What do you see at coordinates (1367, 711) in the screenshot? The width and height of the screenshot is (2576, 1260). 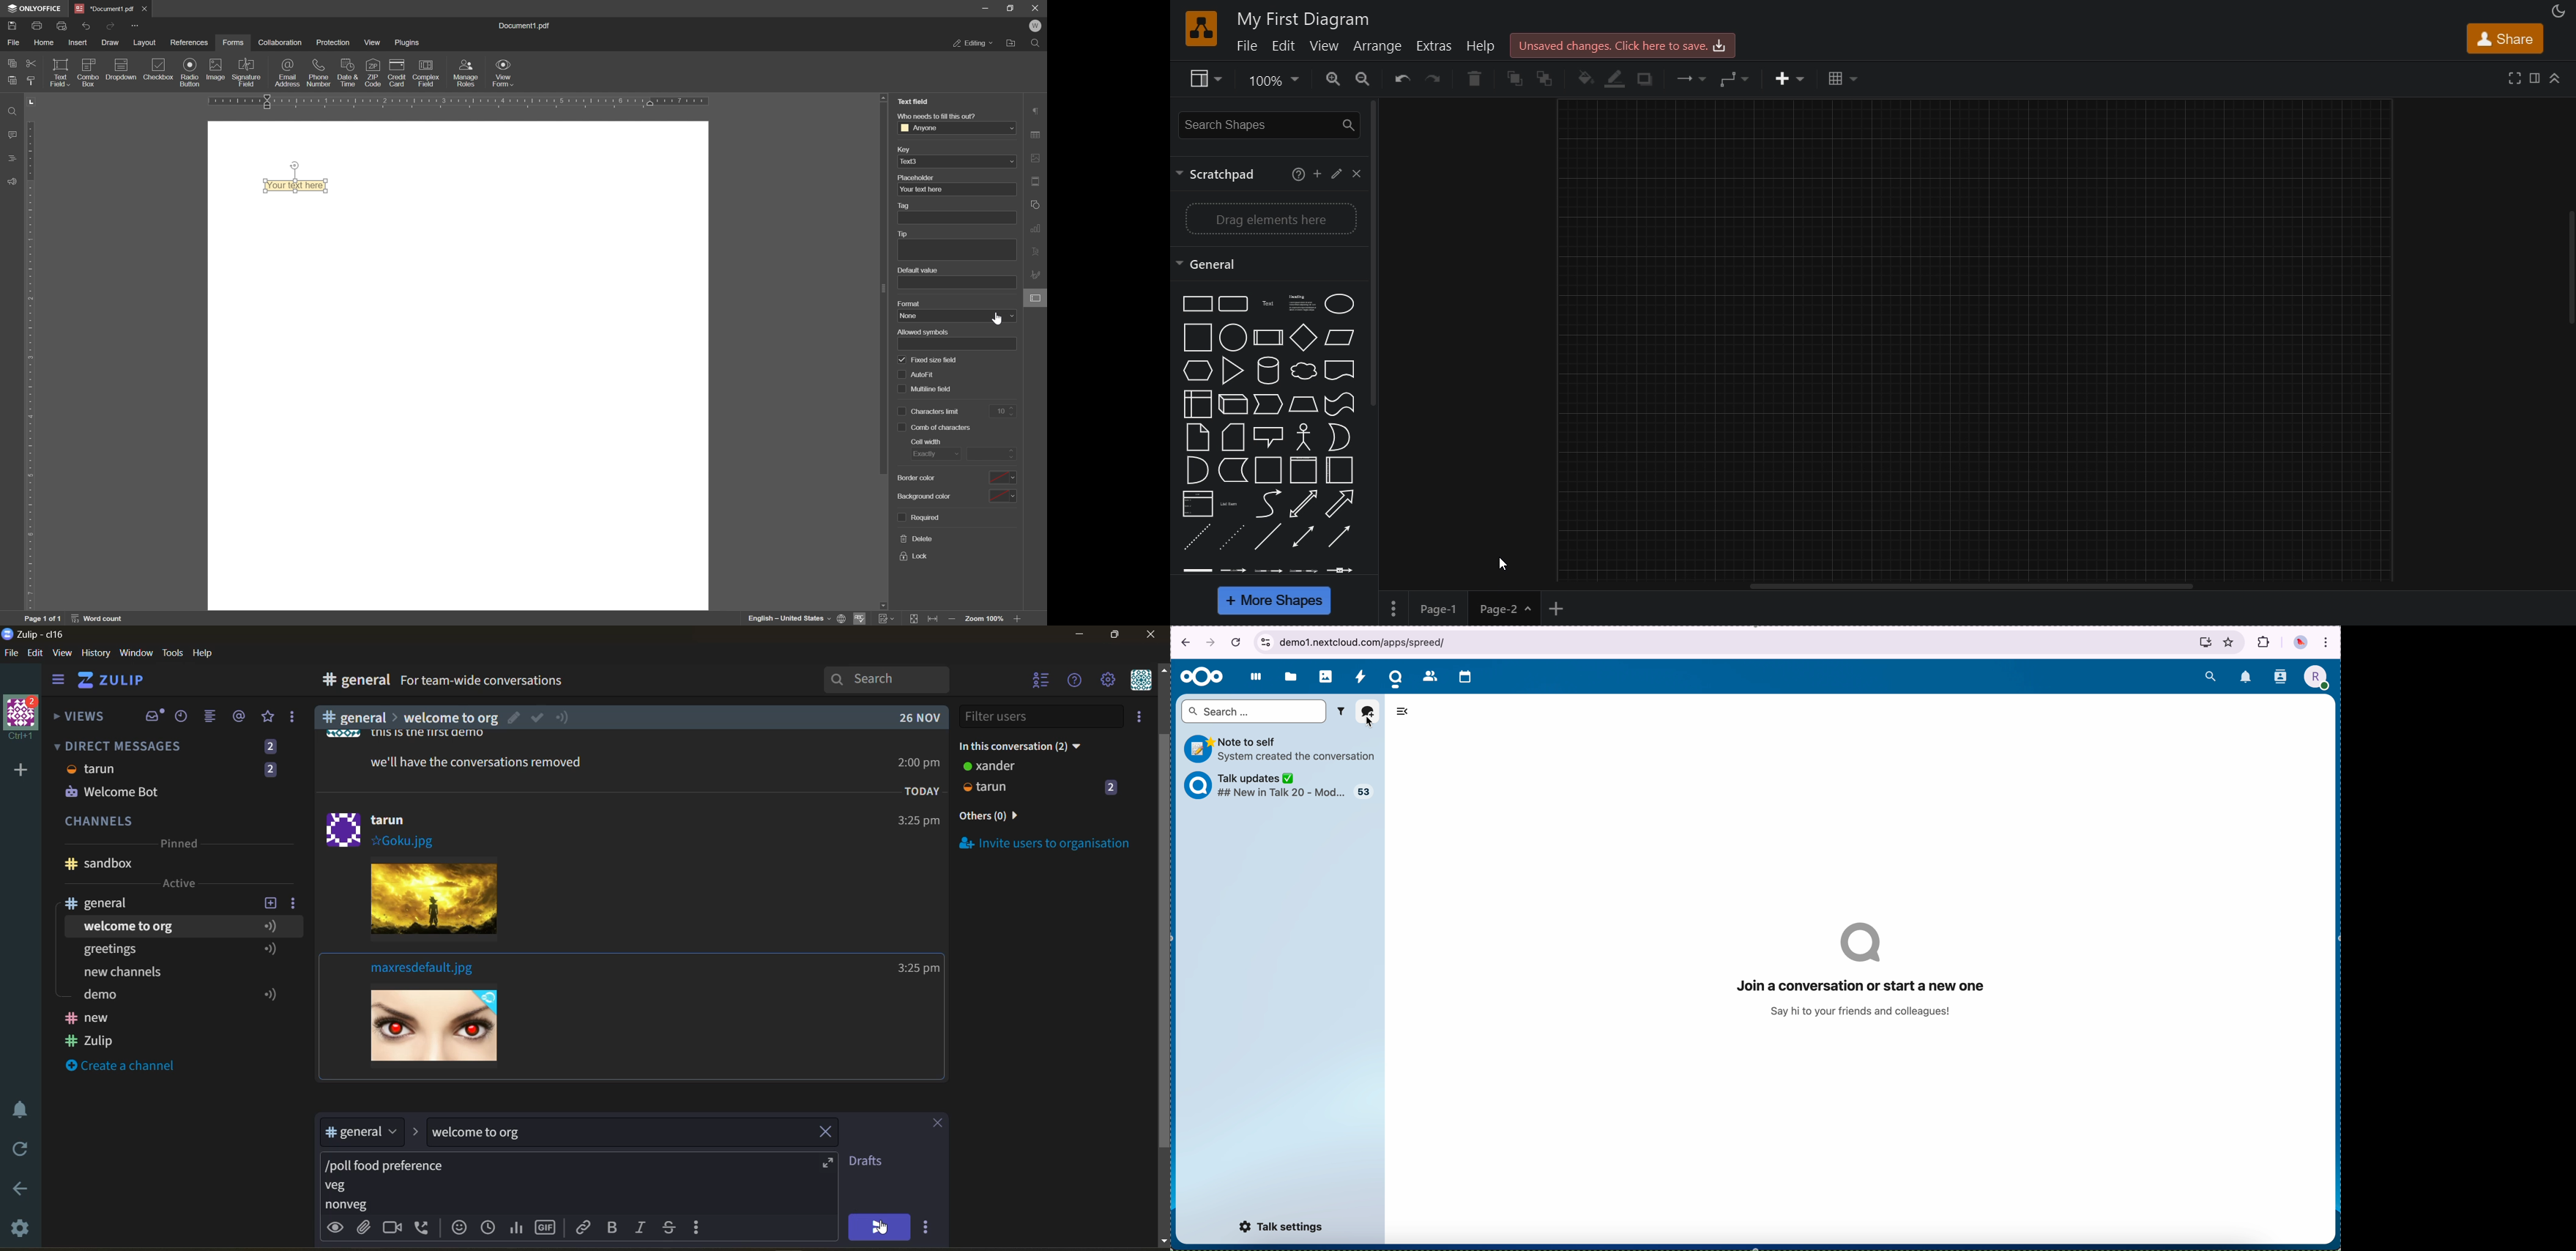 I see `add` at bounding box center [1367, 711].